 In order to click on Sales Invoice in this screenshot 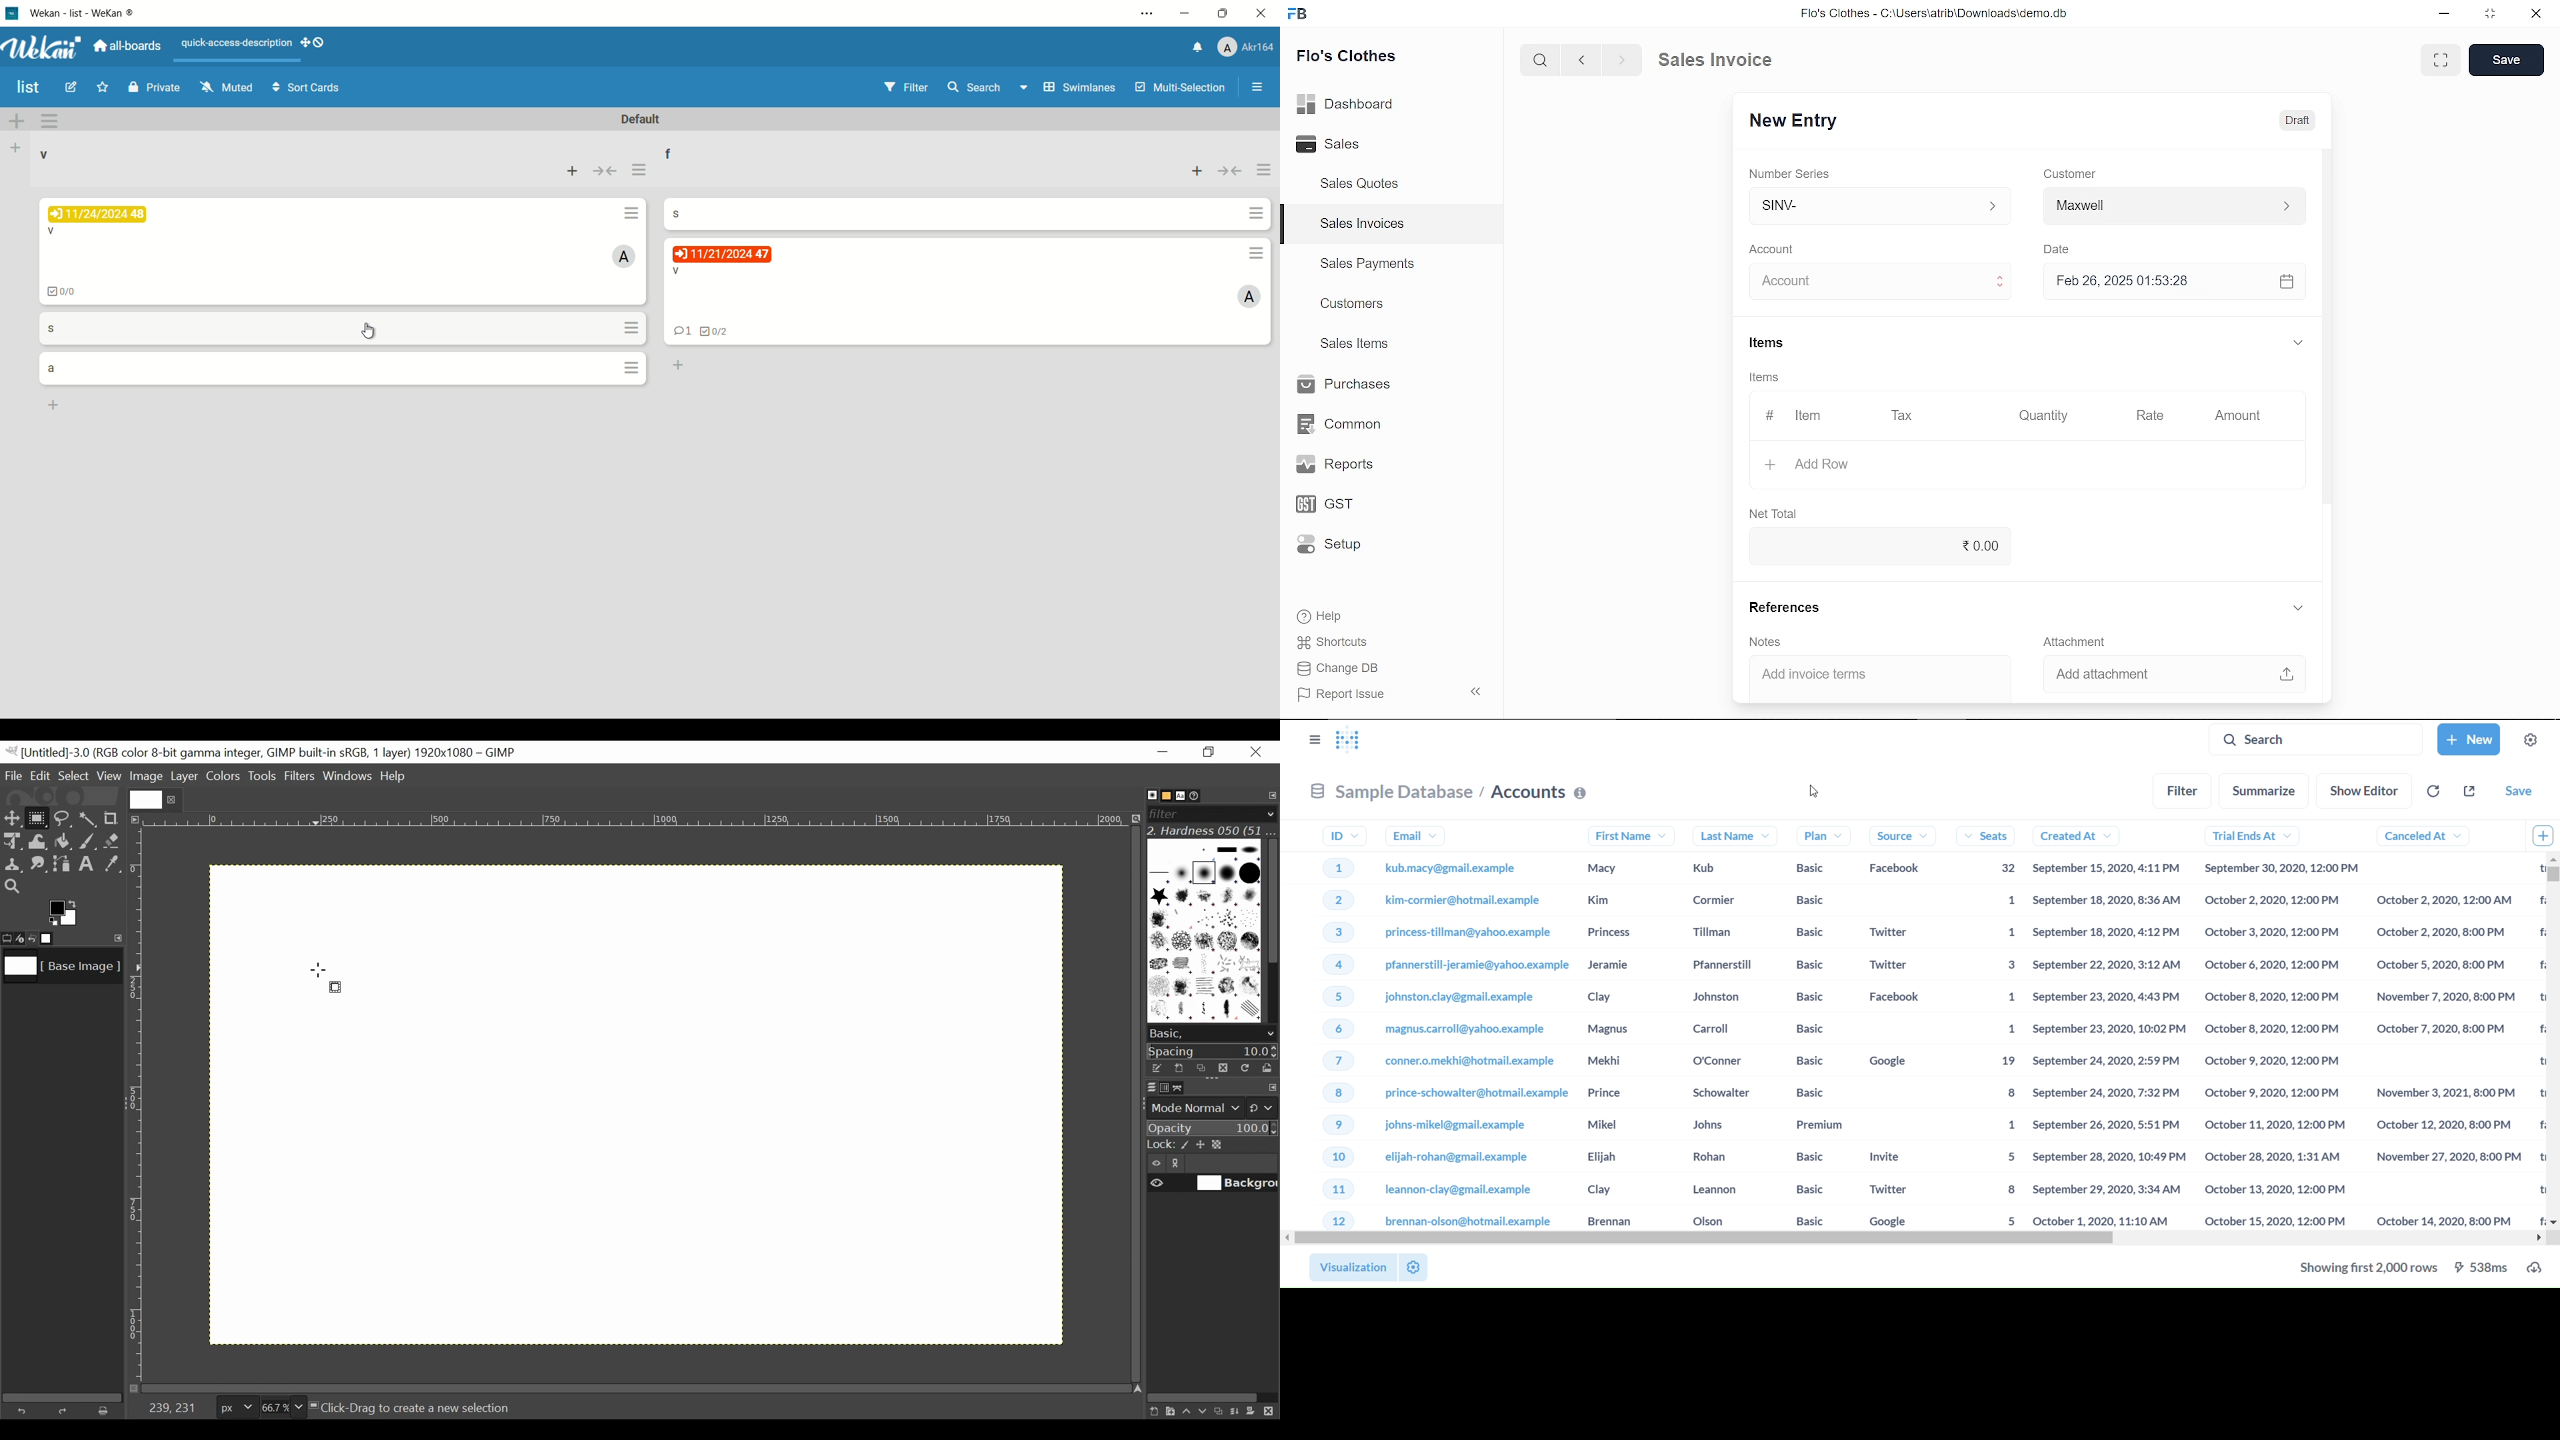, I will do `click(1730, 59)`.